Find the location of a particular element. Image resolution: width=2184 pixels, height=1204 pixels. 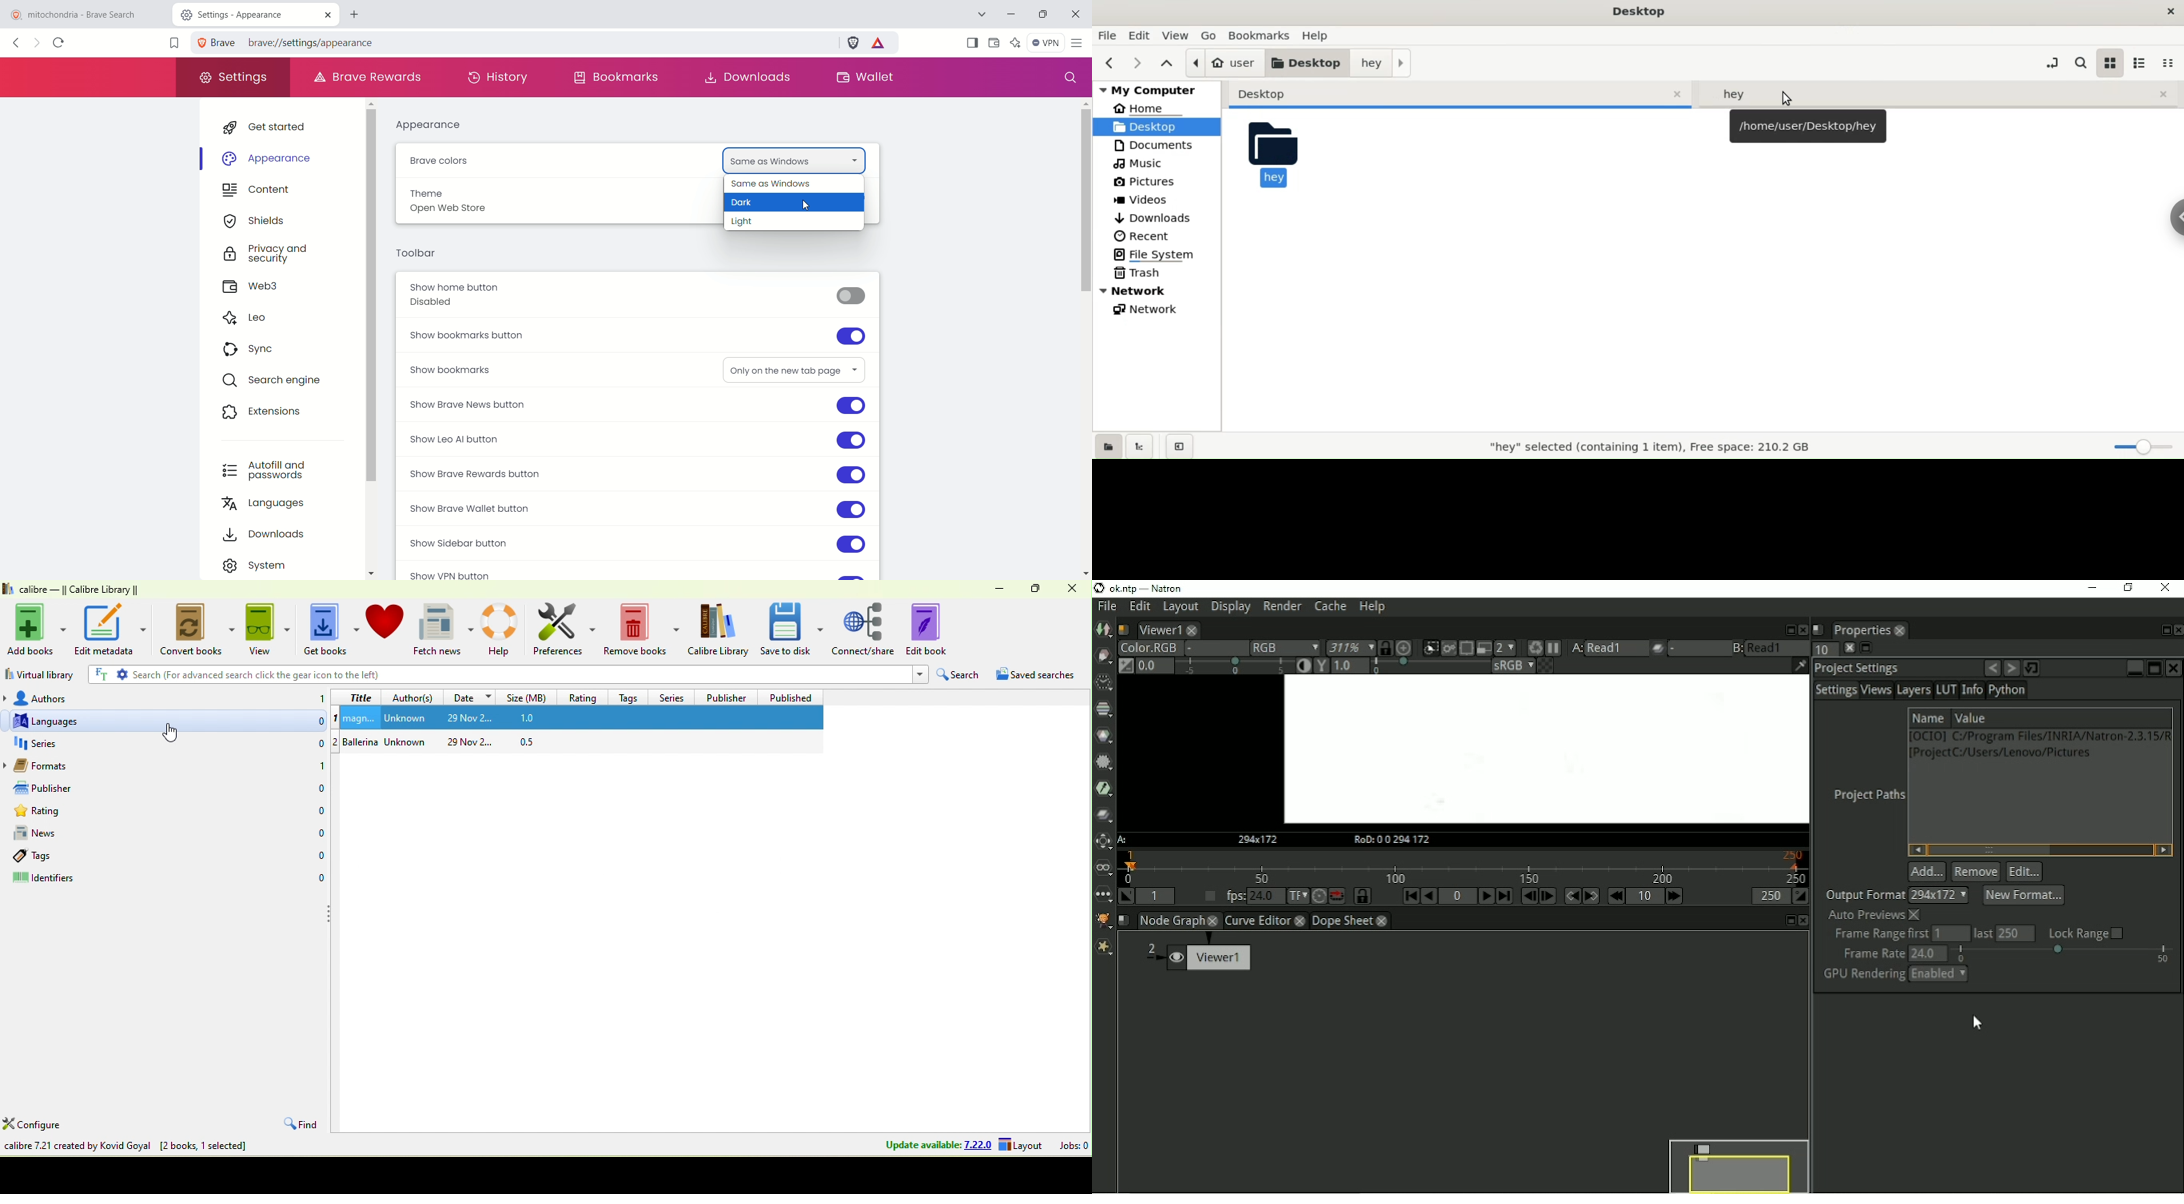

published is located at coordinates (787, 698).